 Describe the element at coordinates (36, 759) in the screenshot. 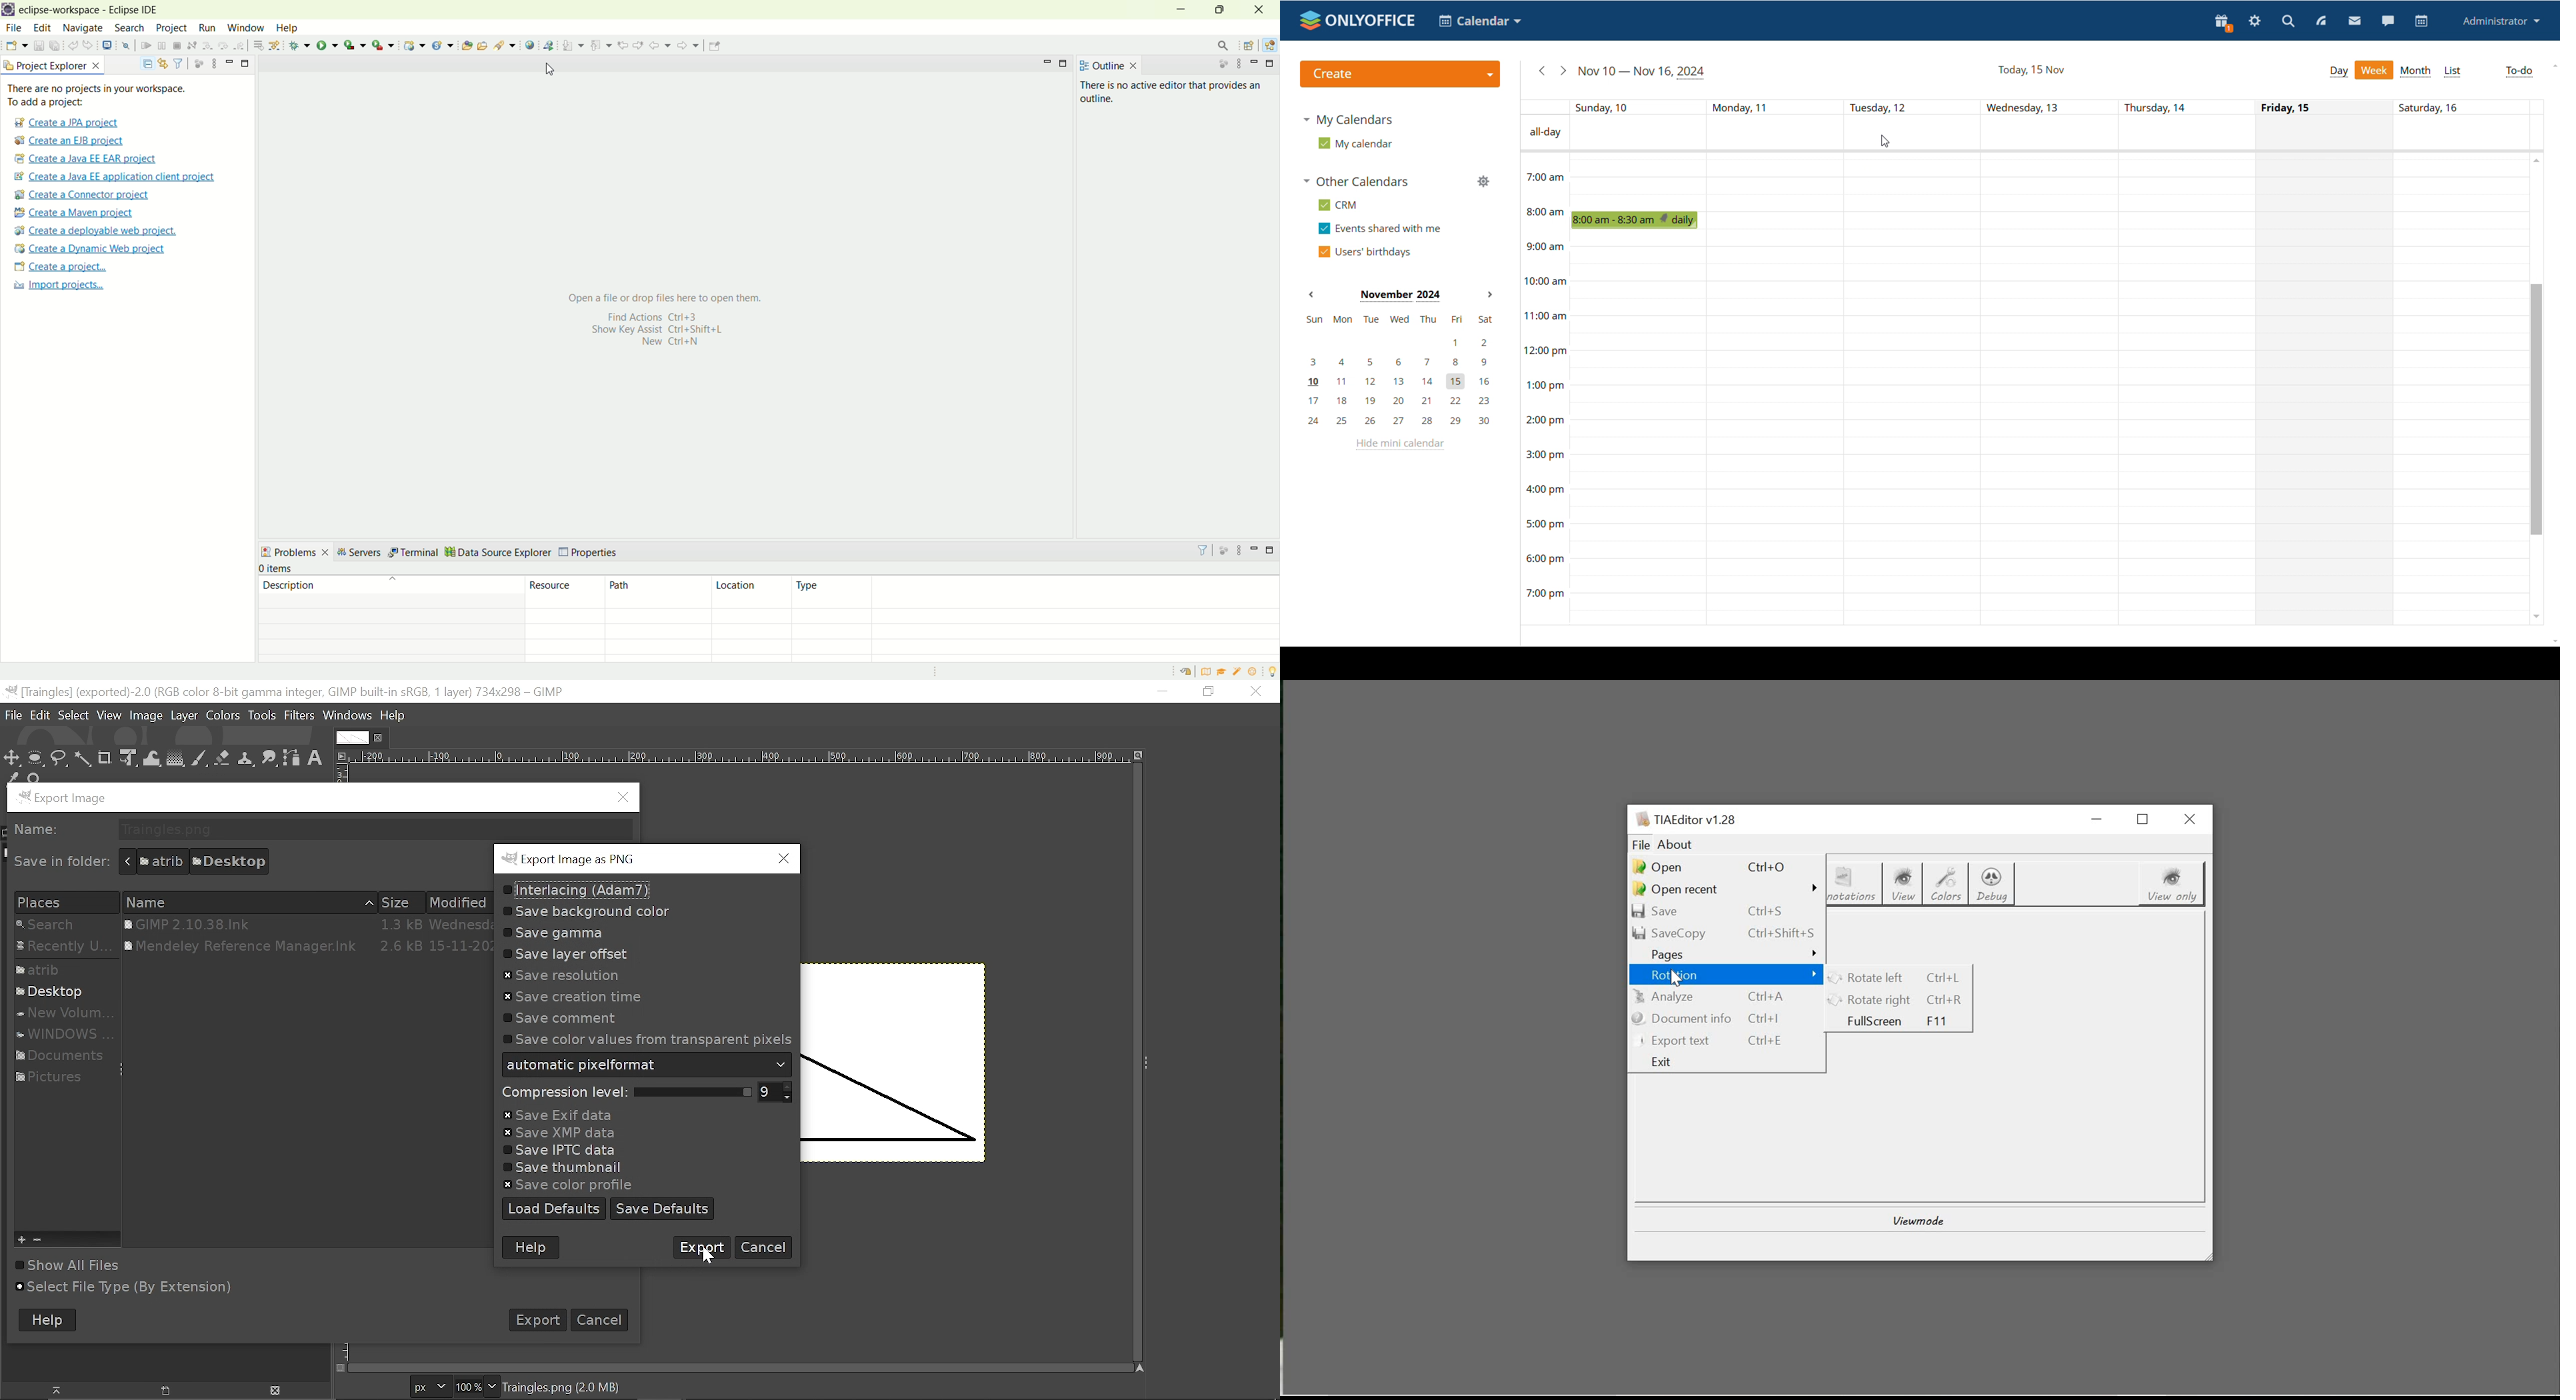

I see `Ellipse select tool` at that location.